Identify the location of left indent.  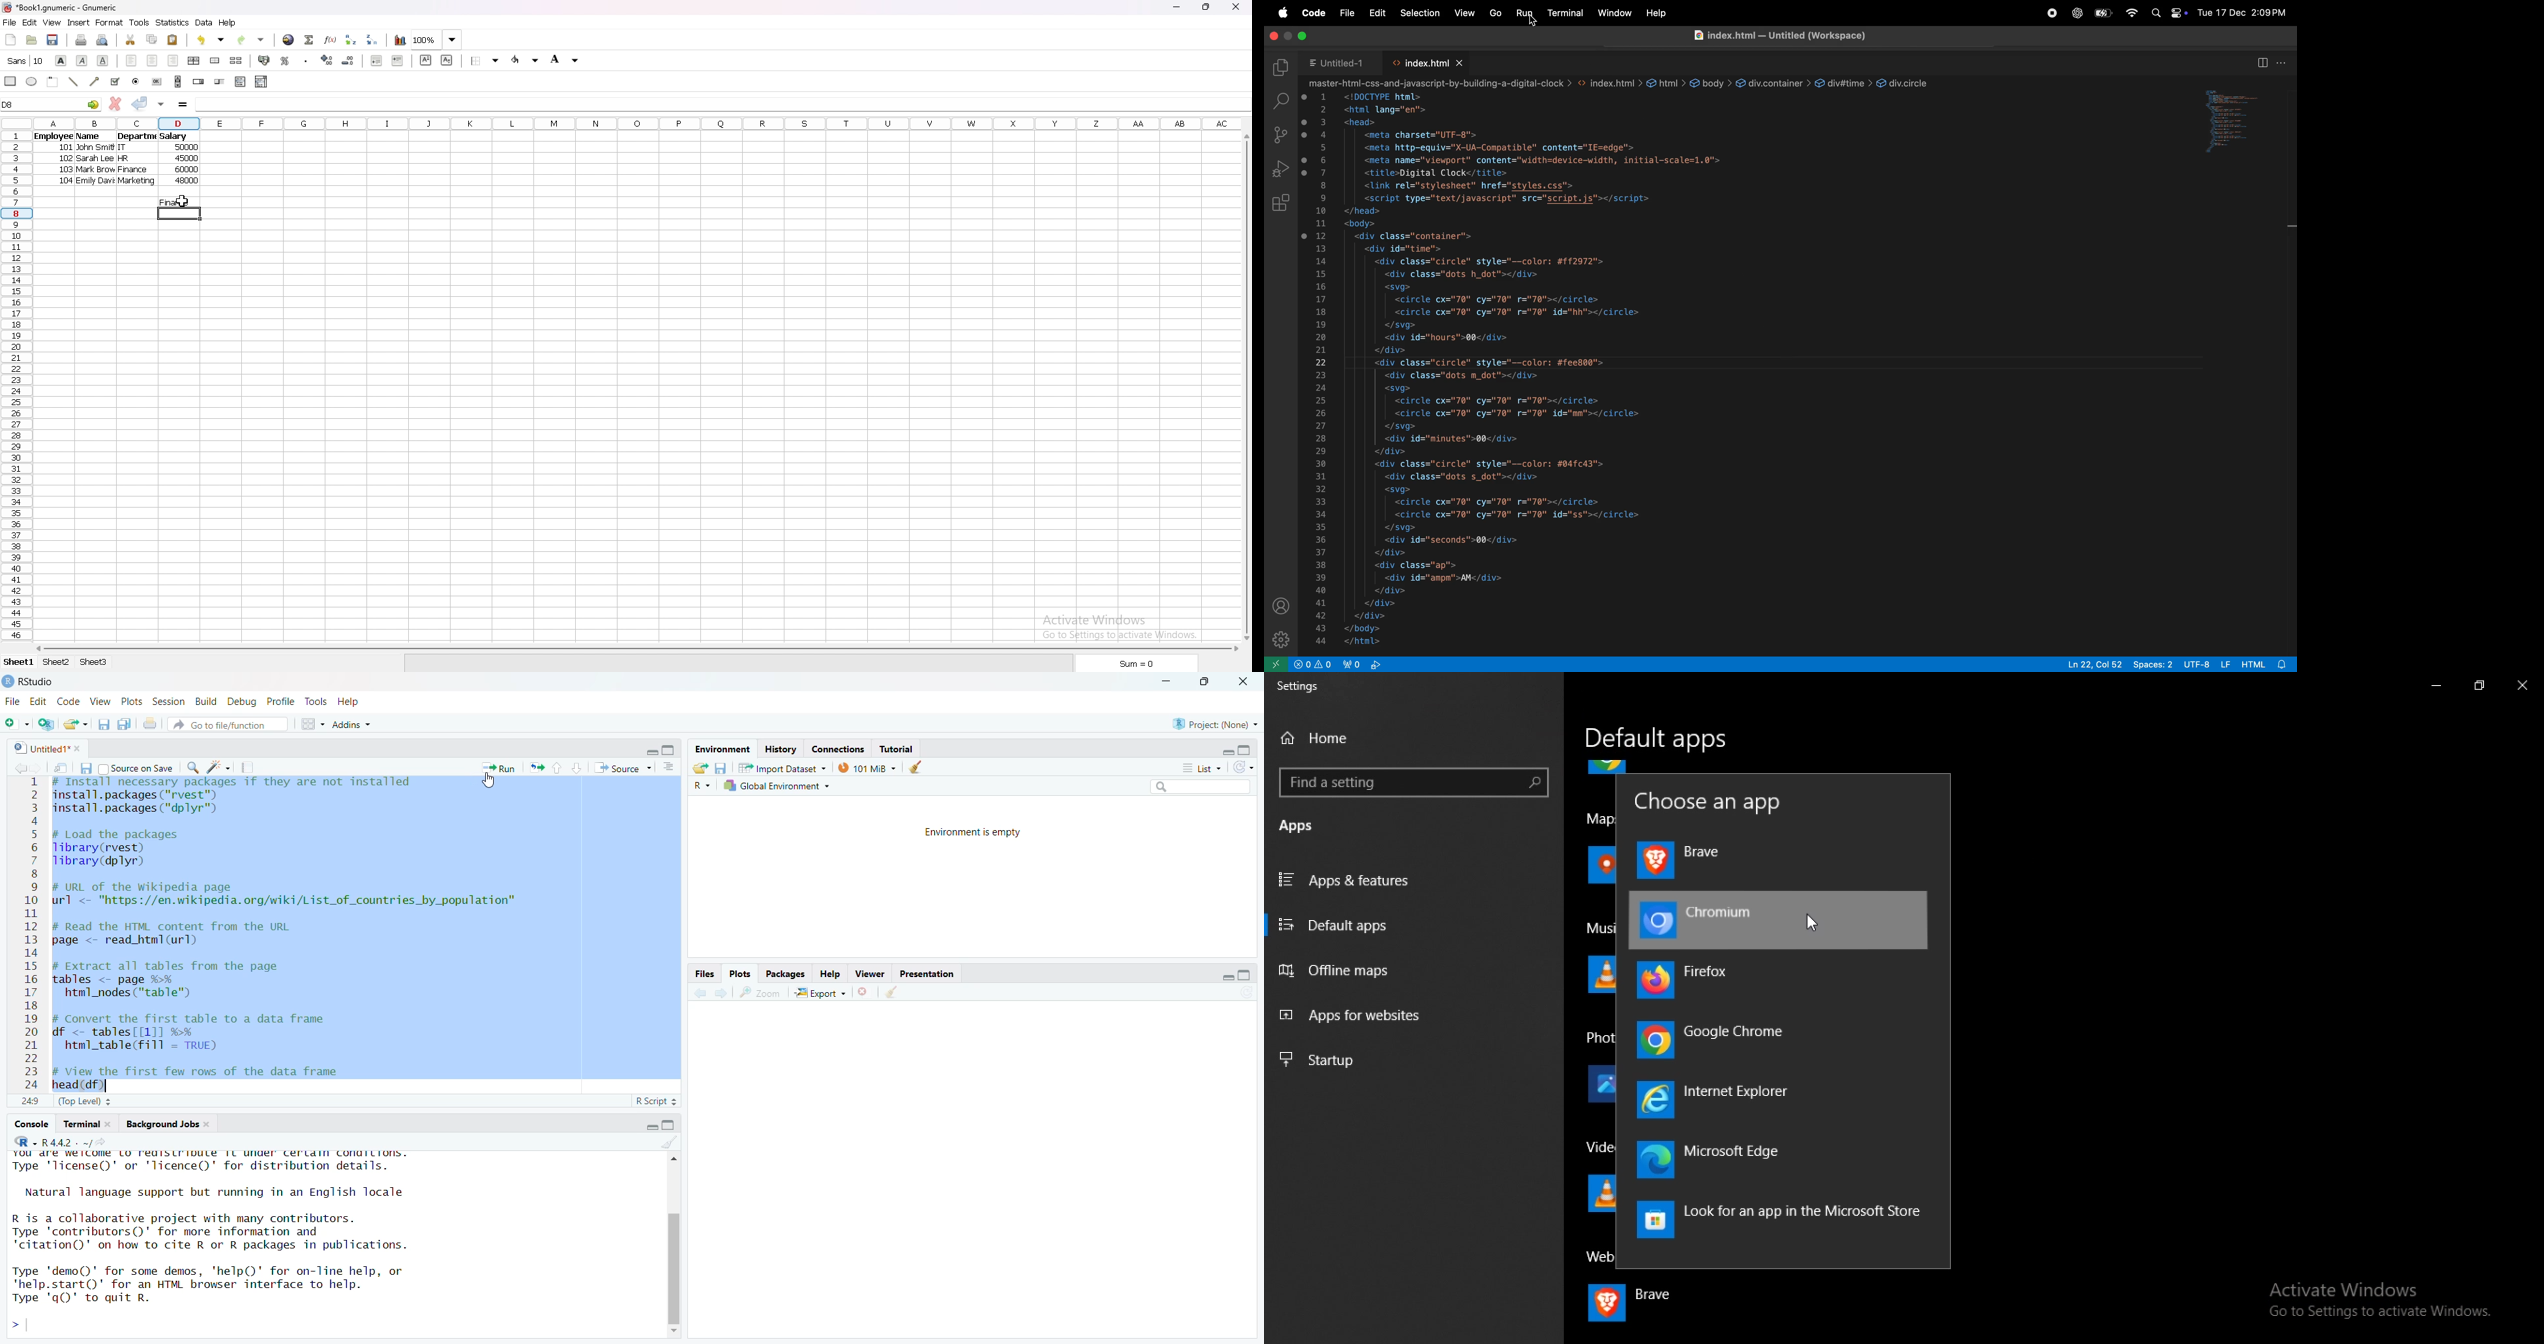
(132, 61).